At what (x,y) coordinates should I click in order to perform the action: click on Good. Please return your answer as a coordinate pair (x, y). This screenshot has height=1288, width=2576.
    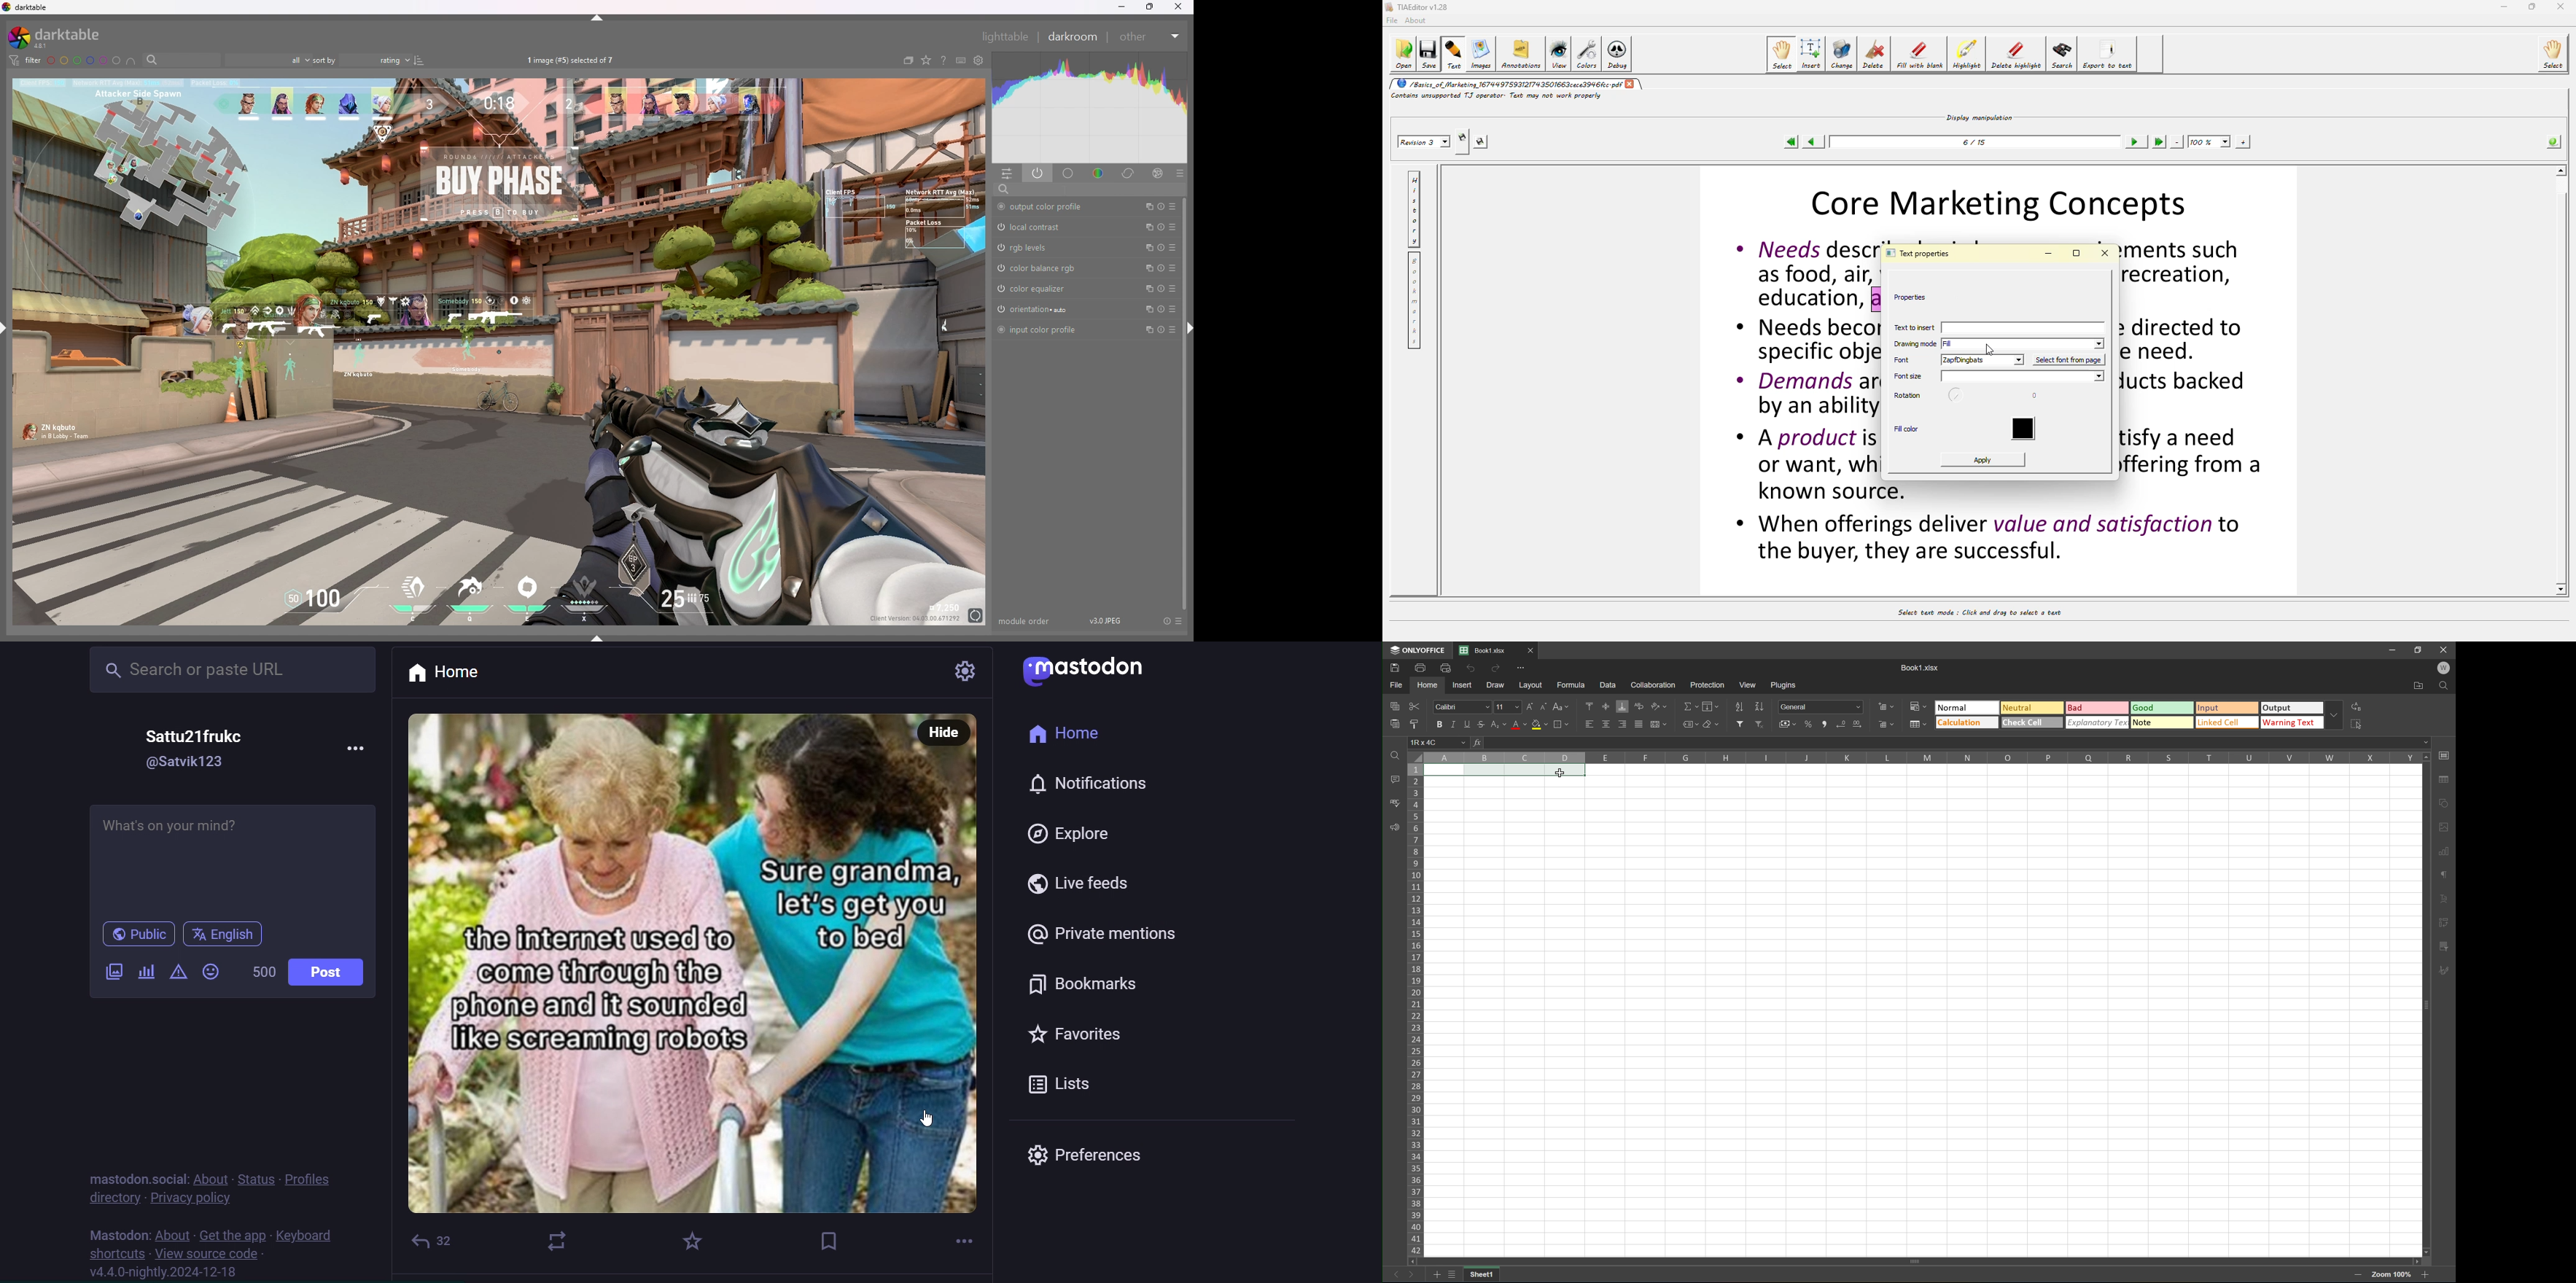
    Looking at the image, I should click on (2163, 707).